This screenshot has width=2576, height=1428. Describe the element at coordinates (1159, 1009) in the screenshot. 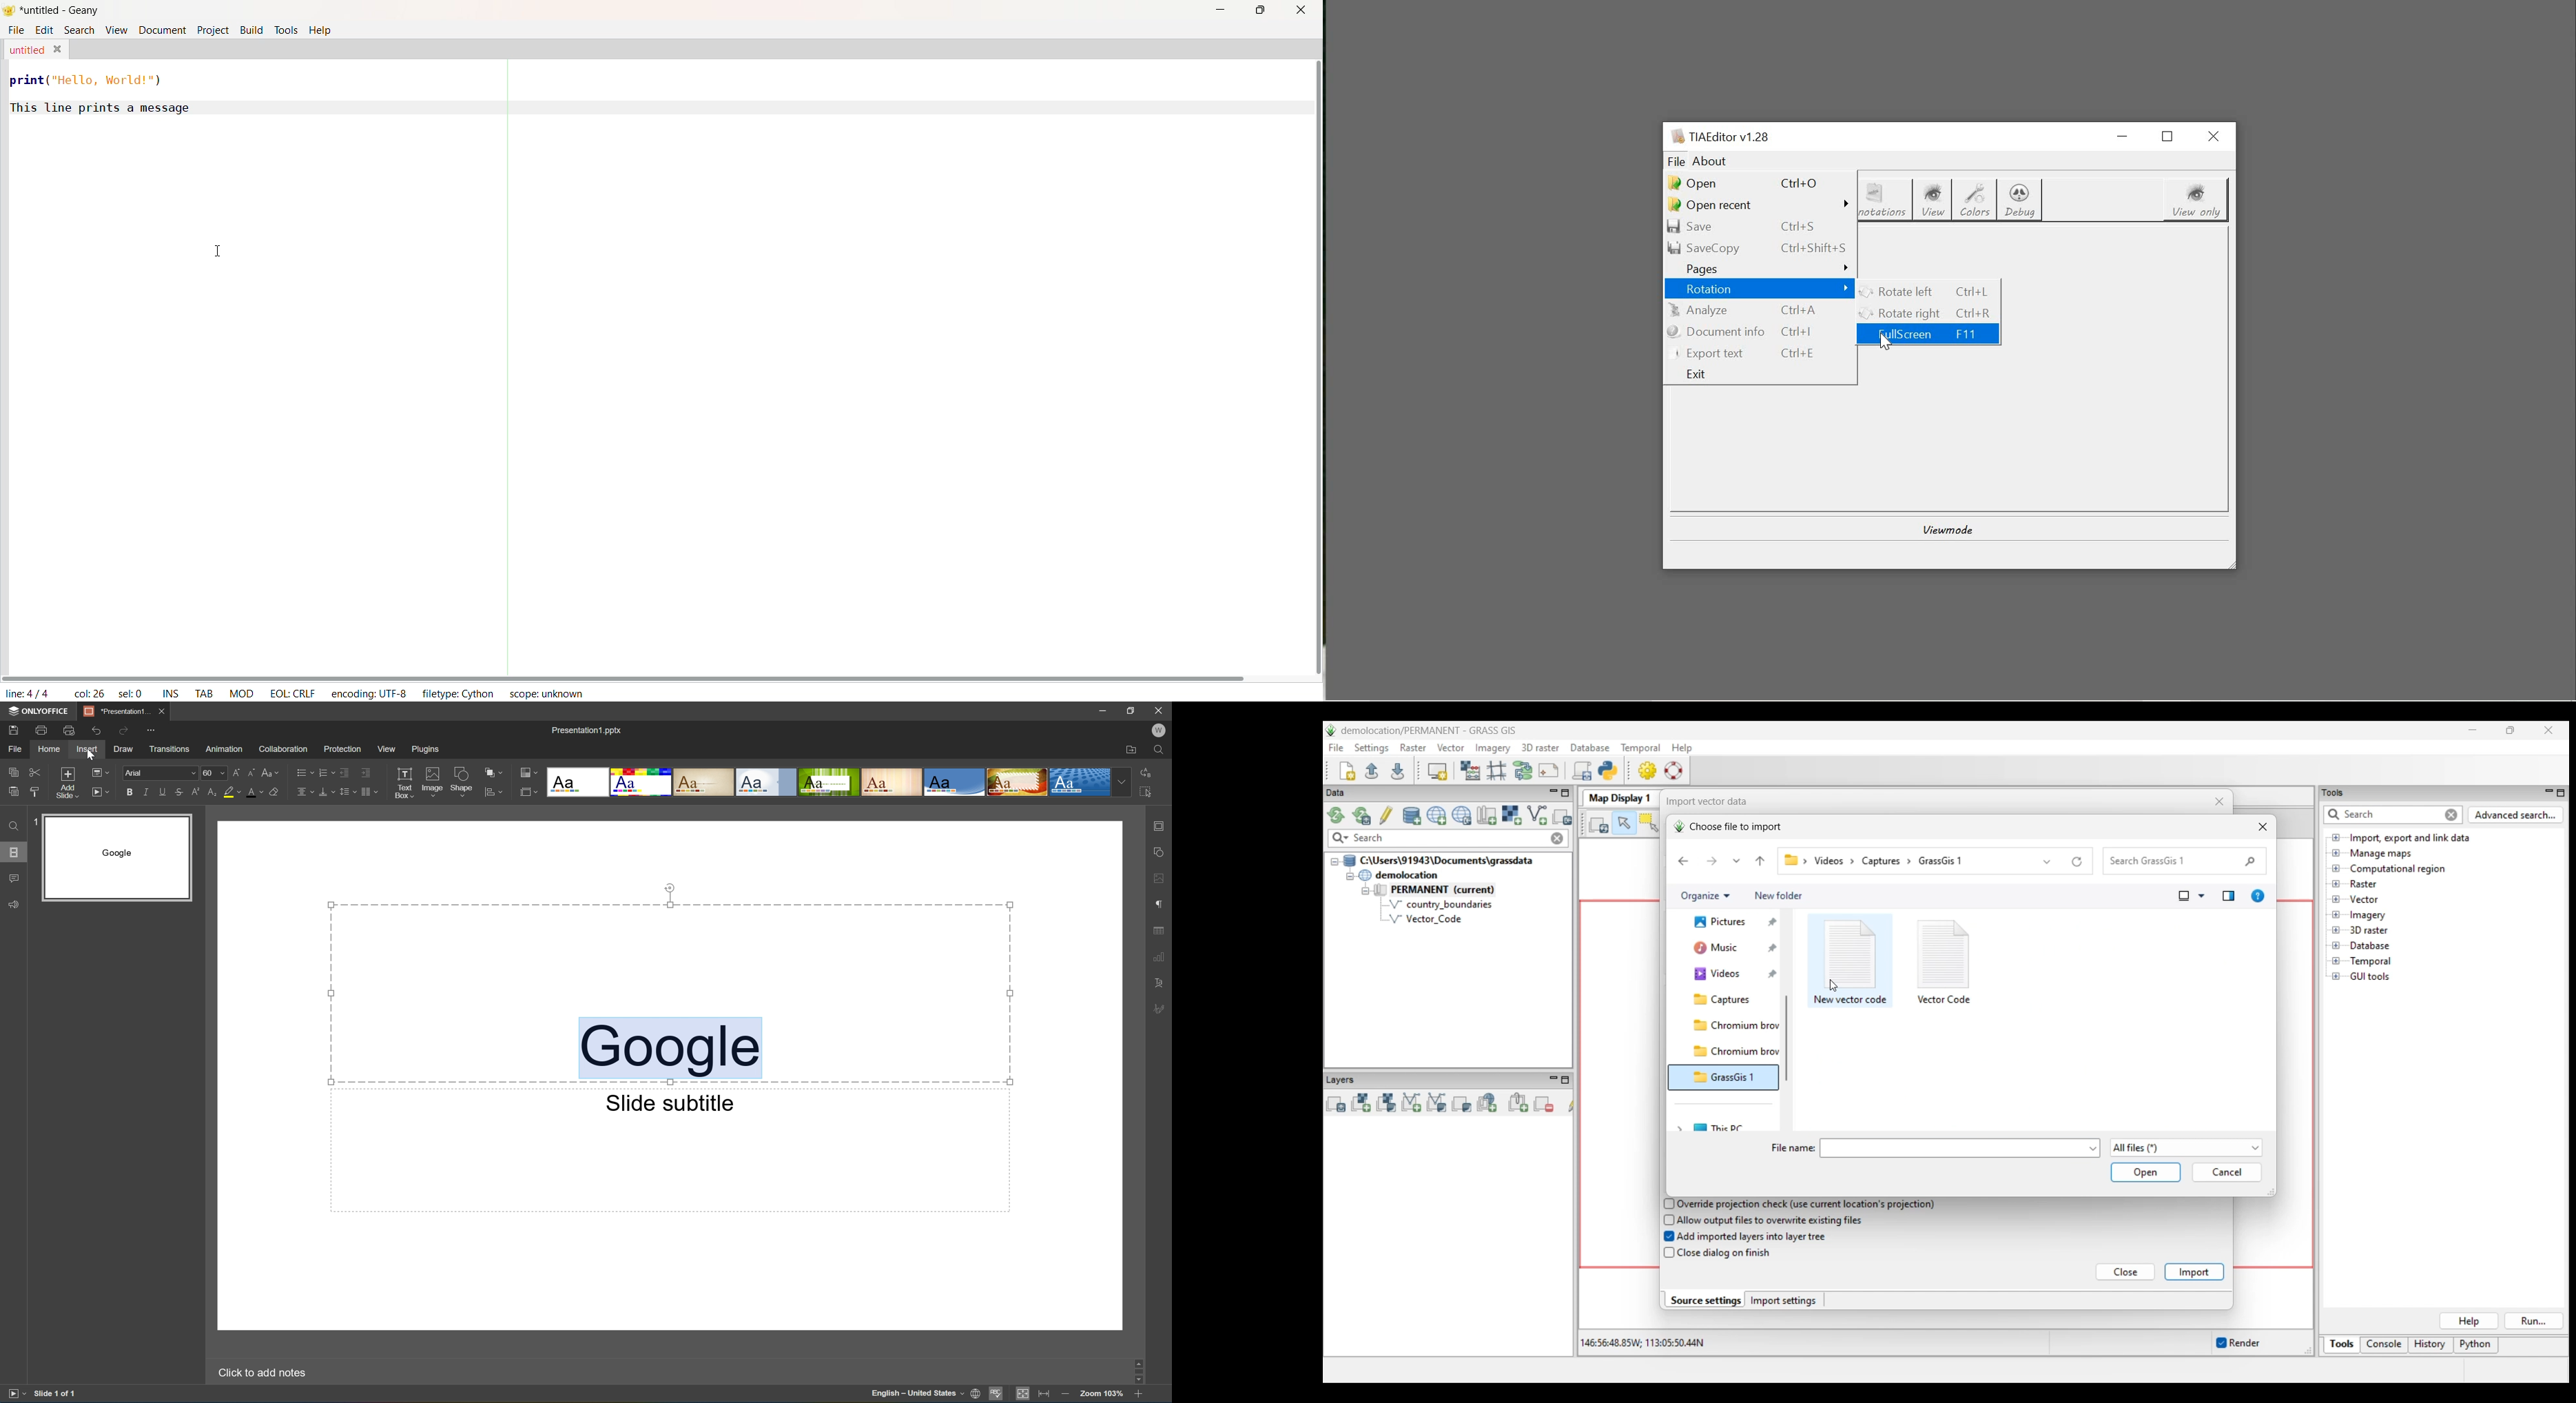

I see `Signature settings` at that location.